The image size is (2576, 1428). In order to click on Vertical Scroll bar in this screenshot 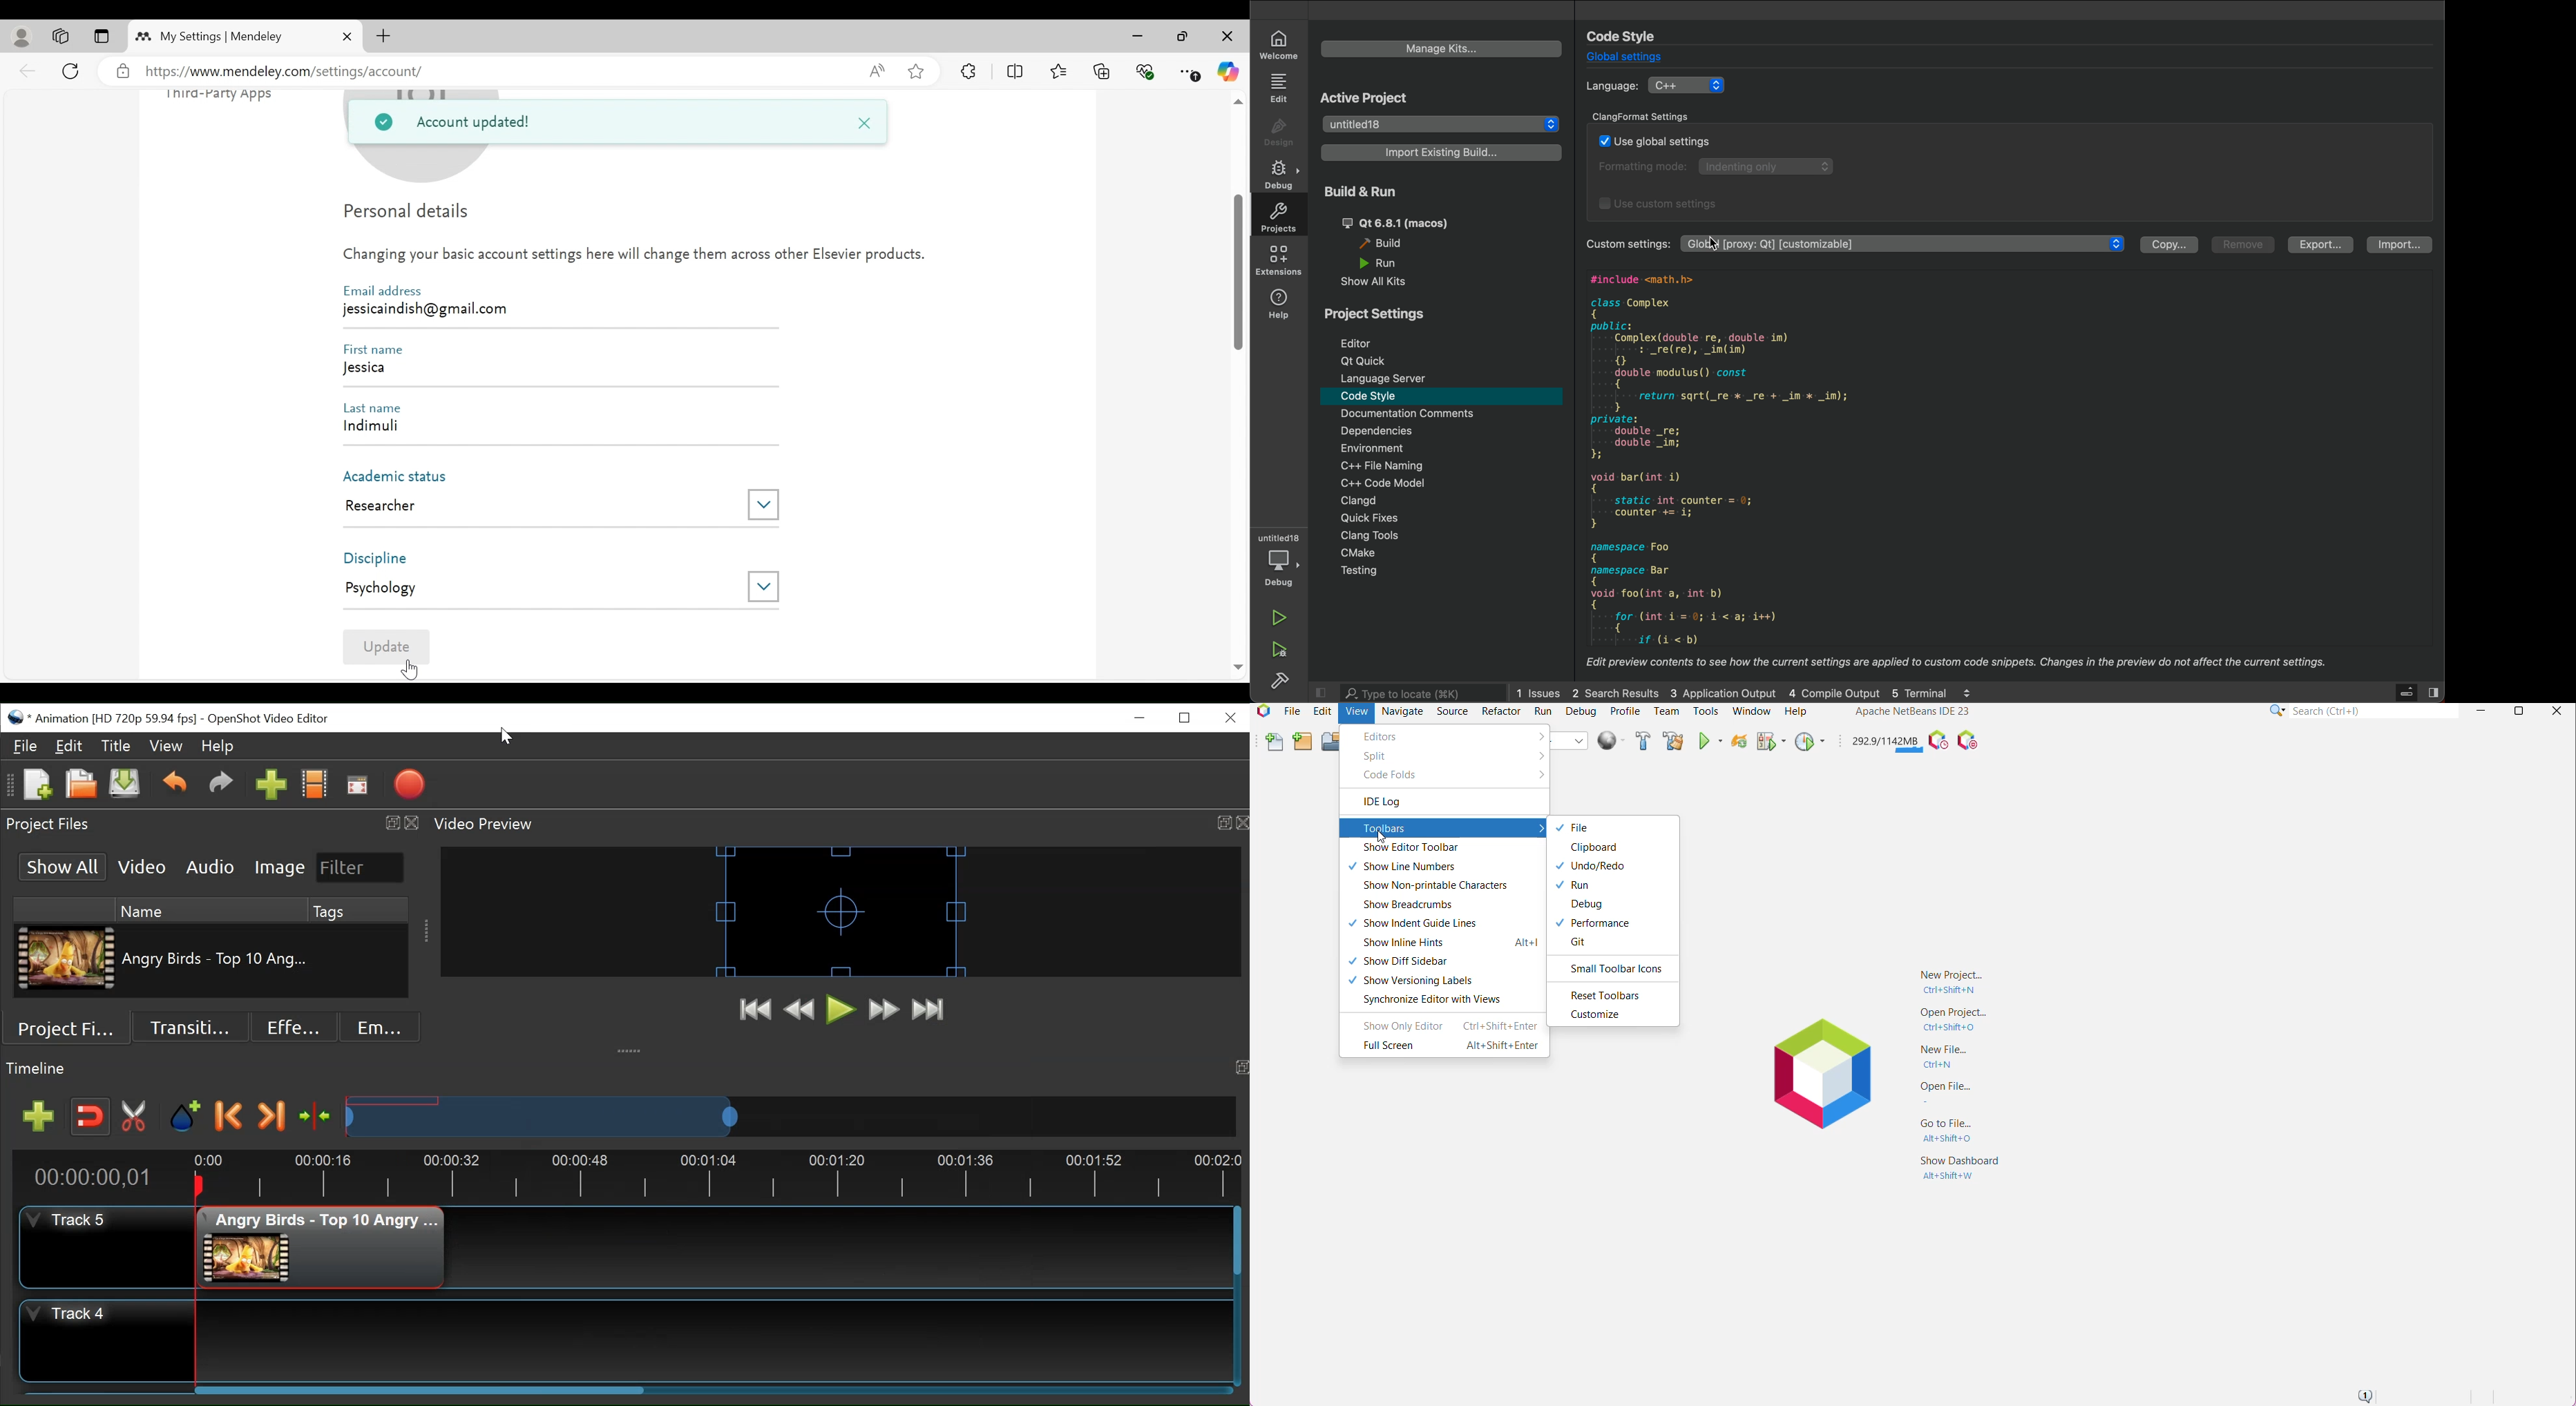, I will do `click(1239, 1241)`.